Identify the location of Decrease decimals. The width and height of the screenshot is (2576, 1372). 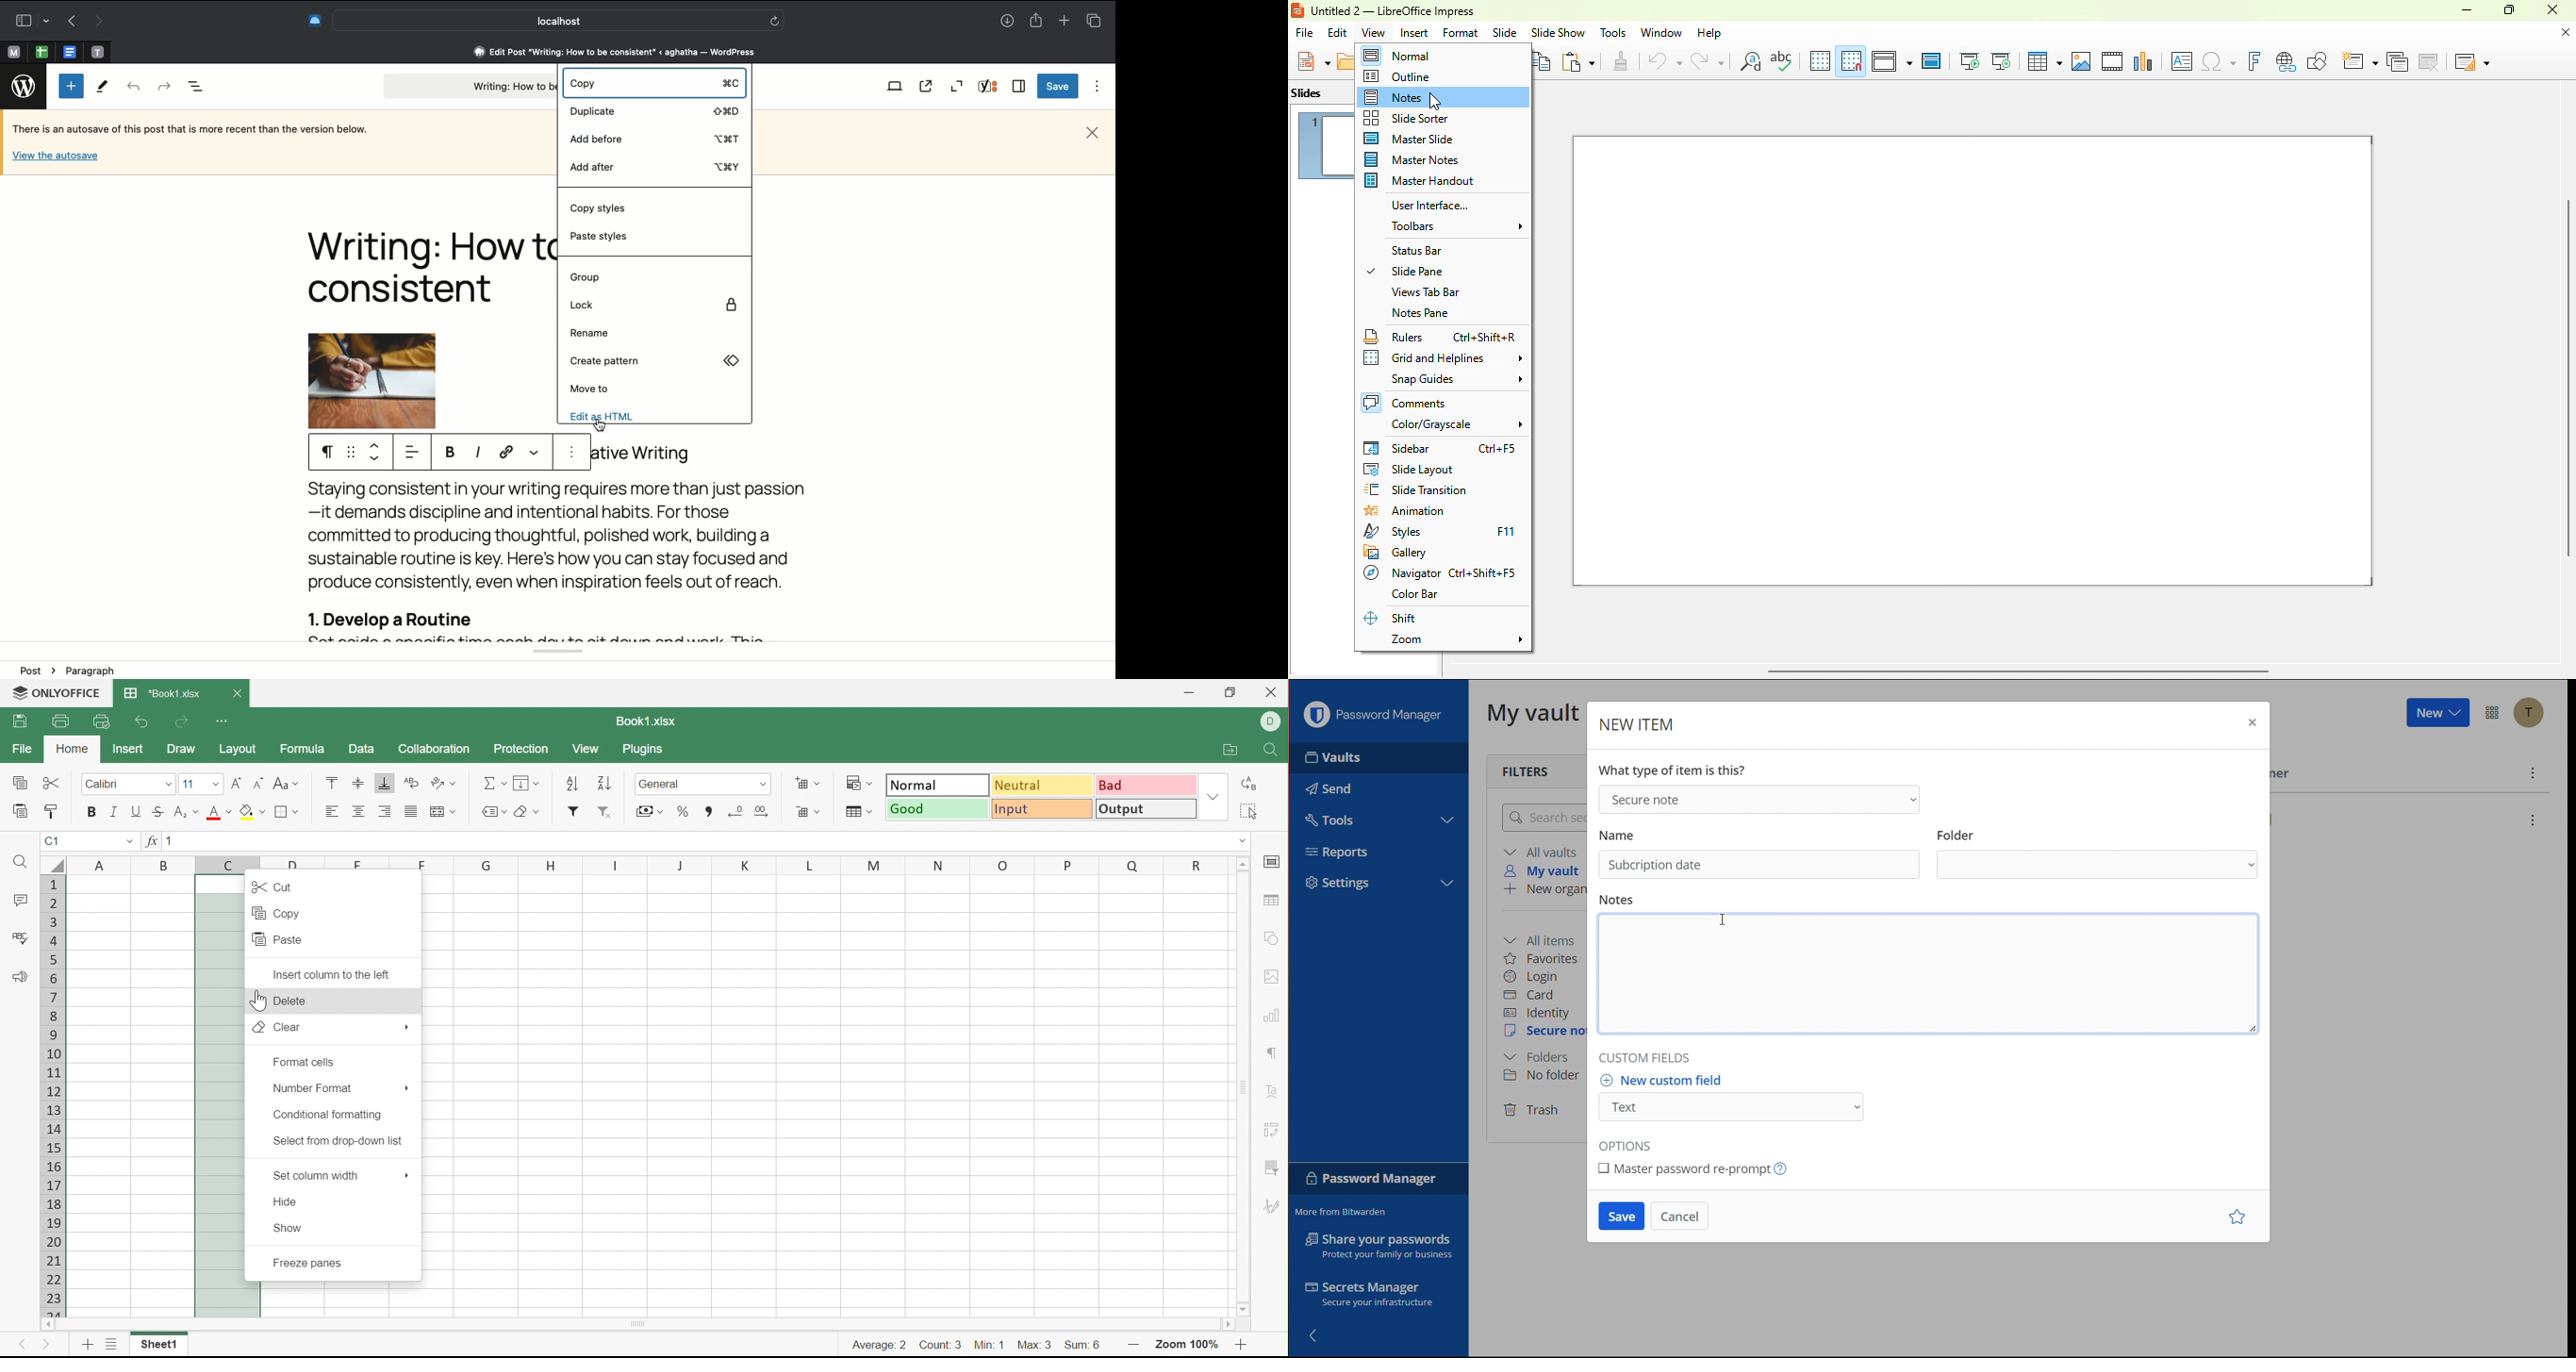
(736, 811).